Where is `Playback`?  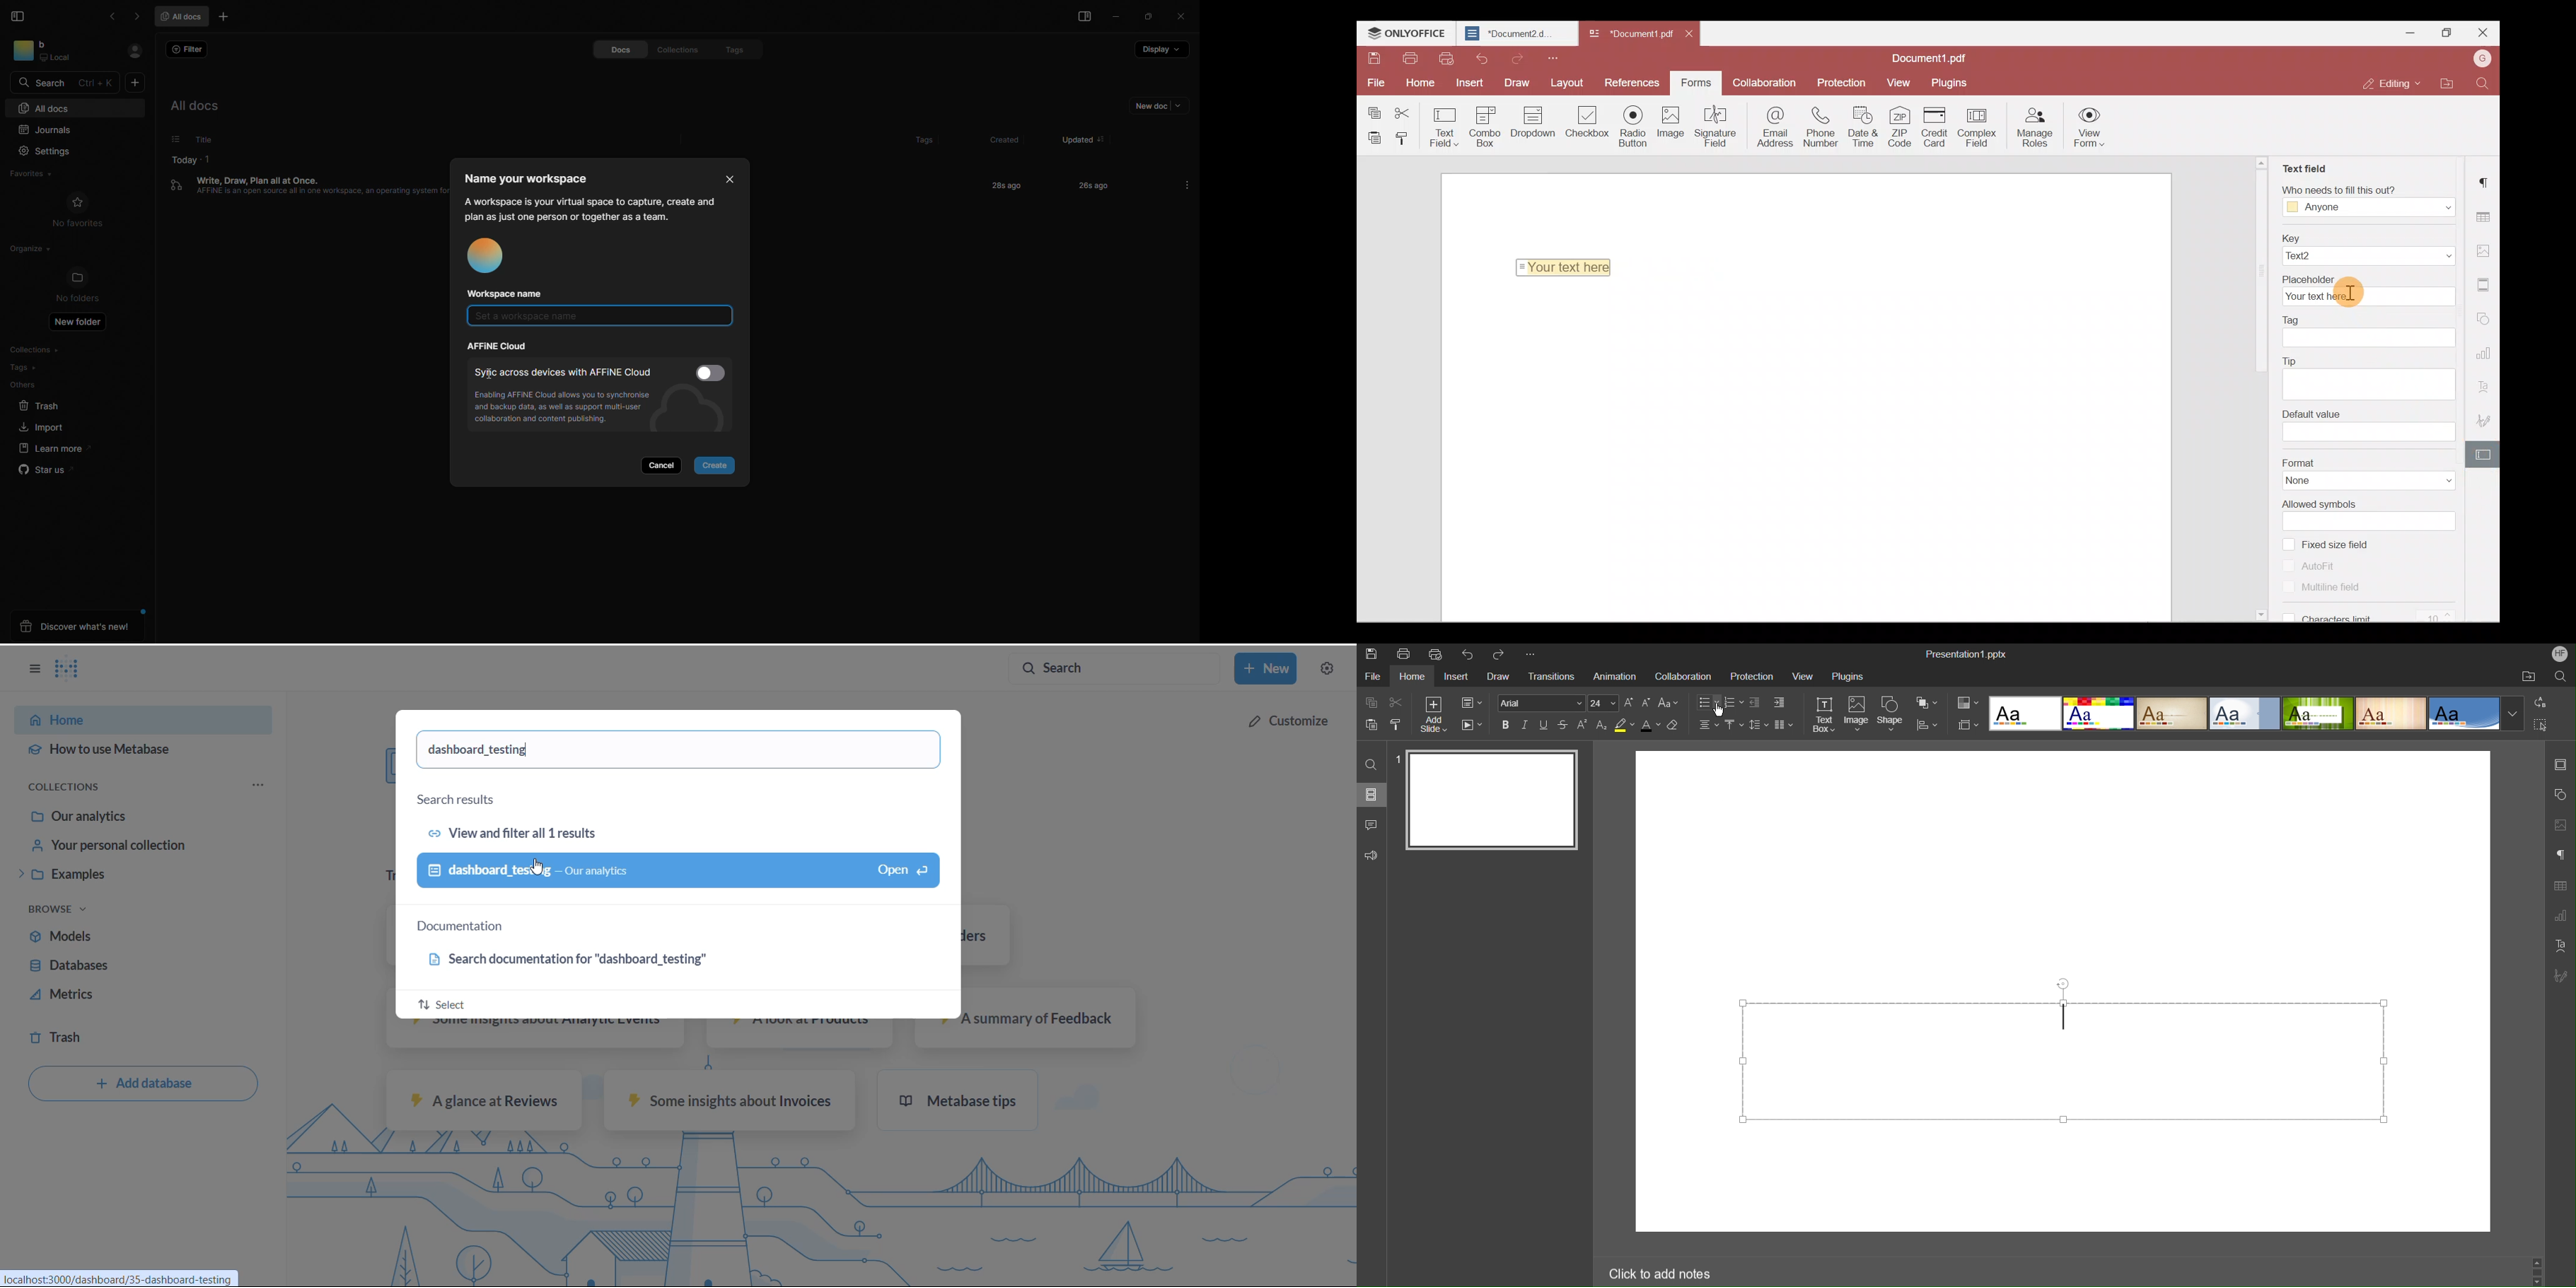
Playback is located at coordinates (1472, 726).